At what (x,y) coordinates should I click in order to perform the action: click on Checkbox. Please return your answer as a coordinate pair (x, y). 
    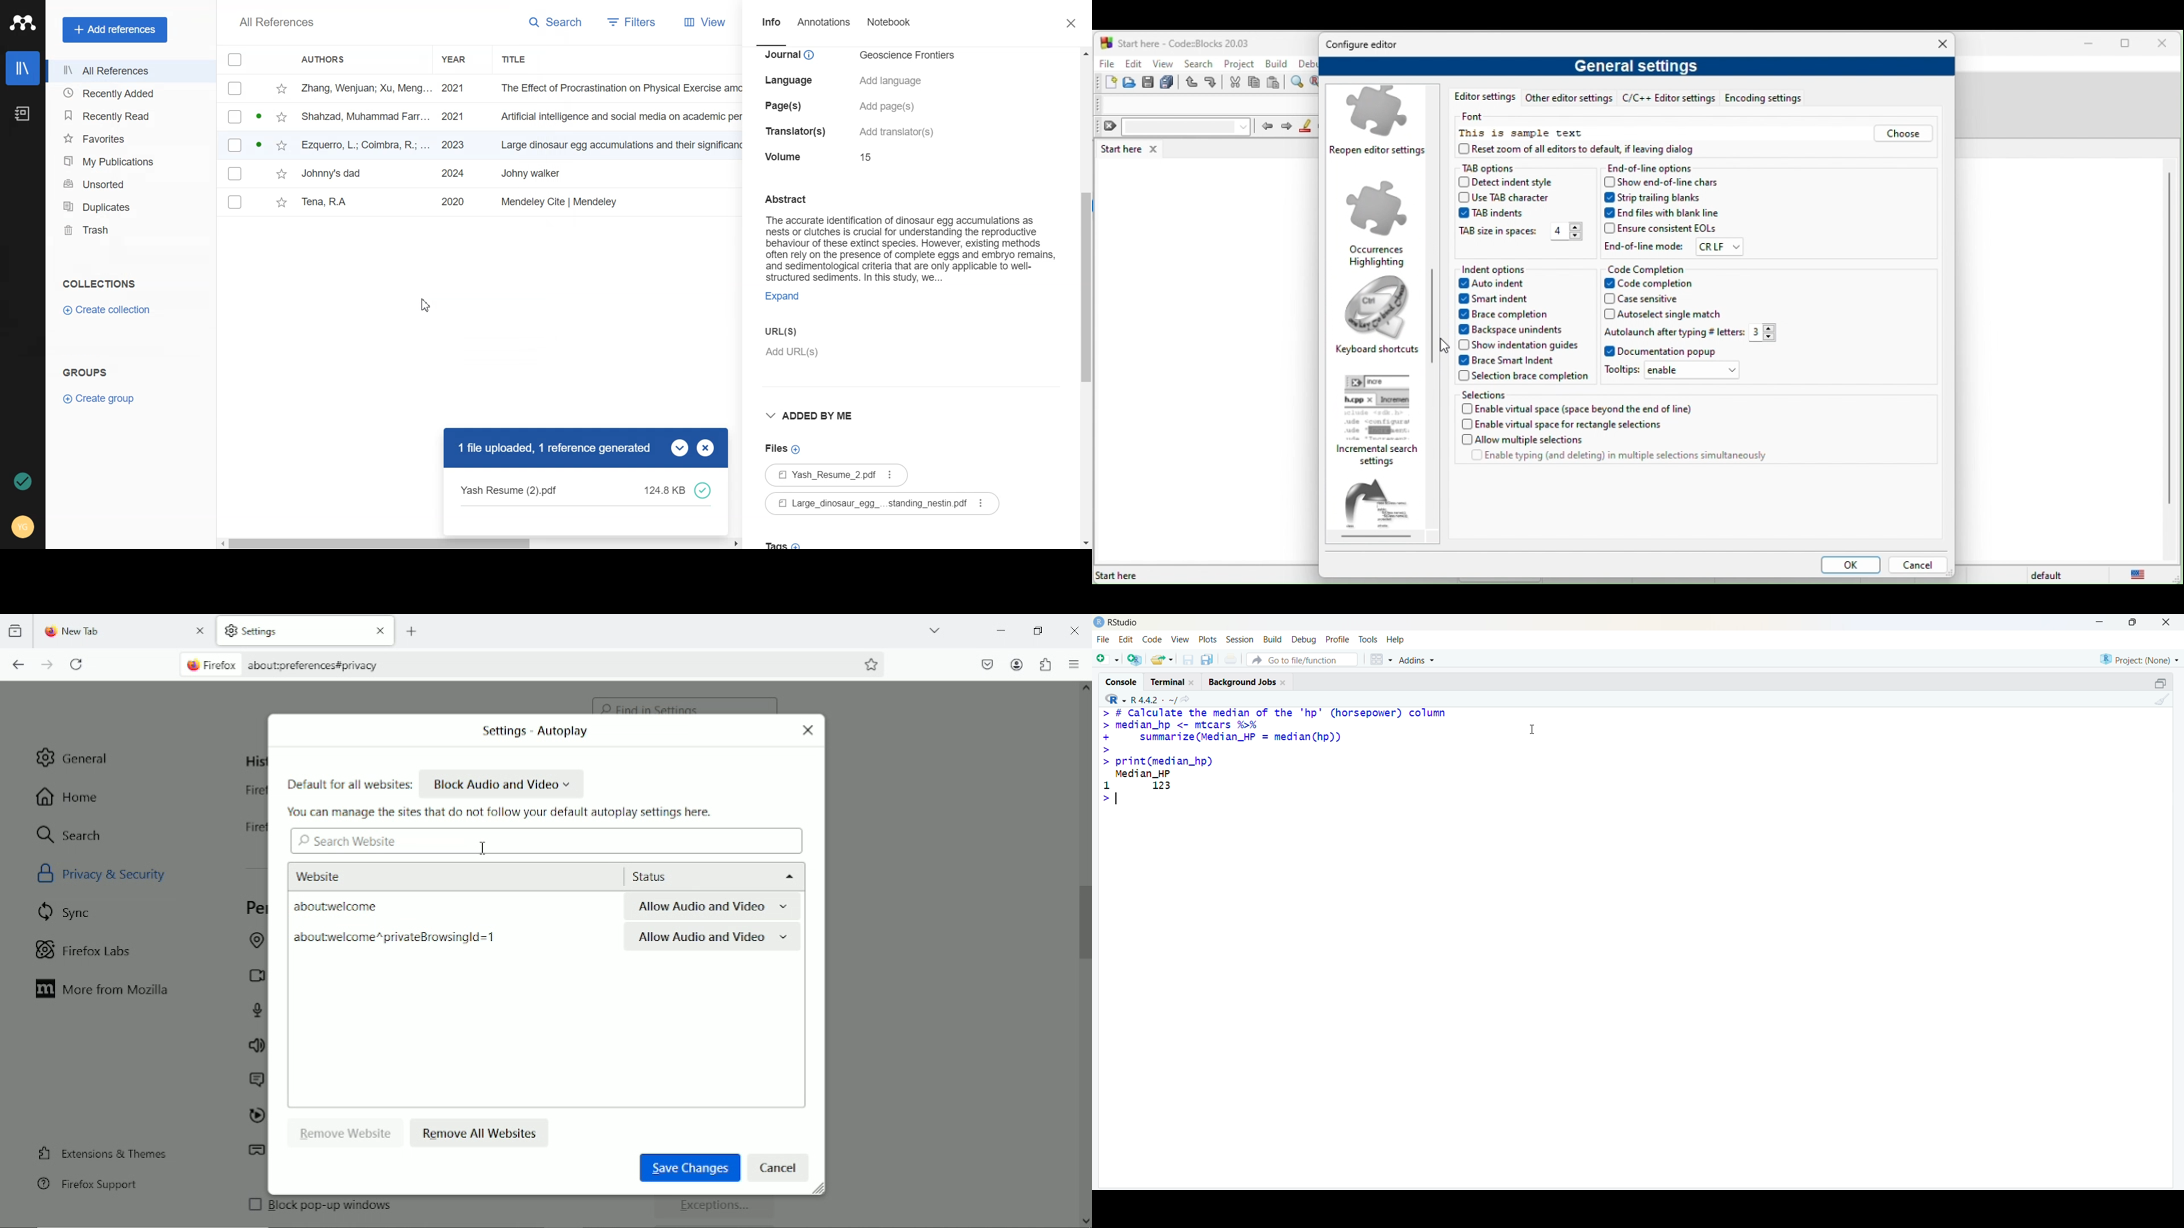
    Looking at the image, I should click on (235, 88).